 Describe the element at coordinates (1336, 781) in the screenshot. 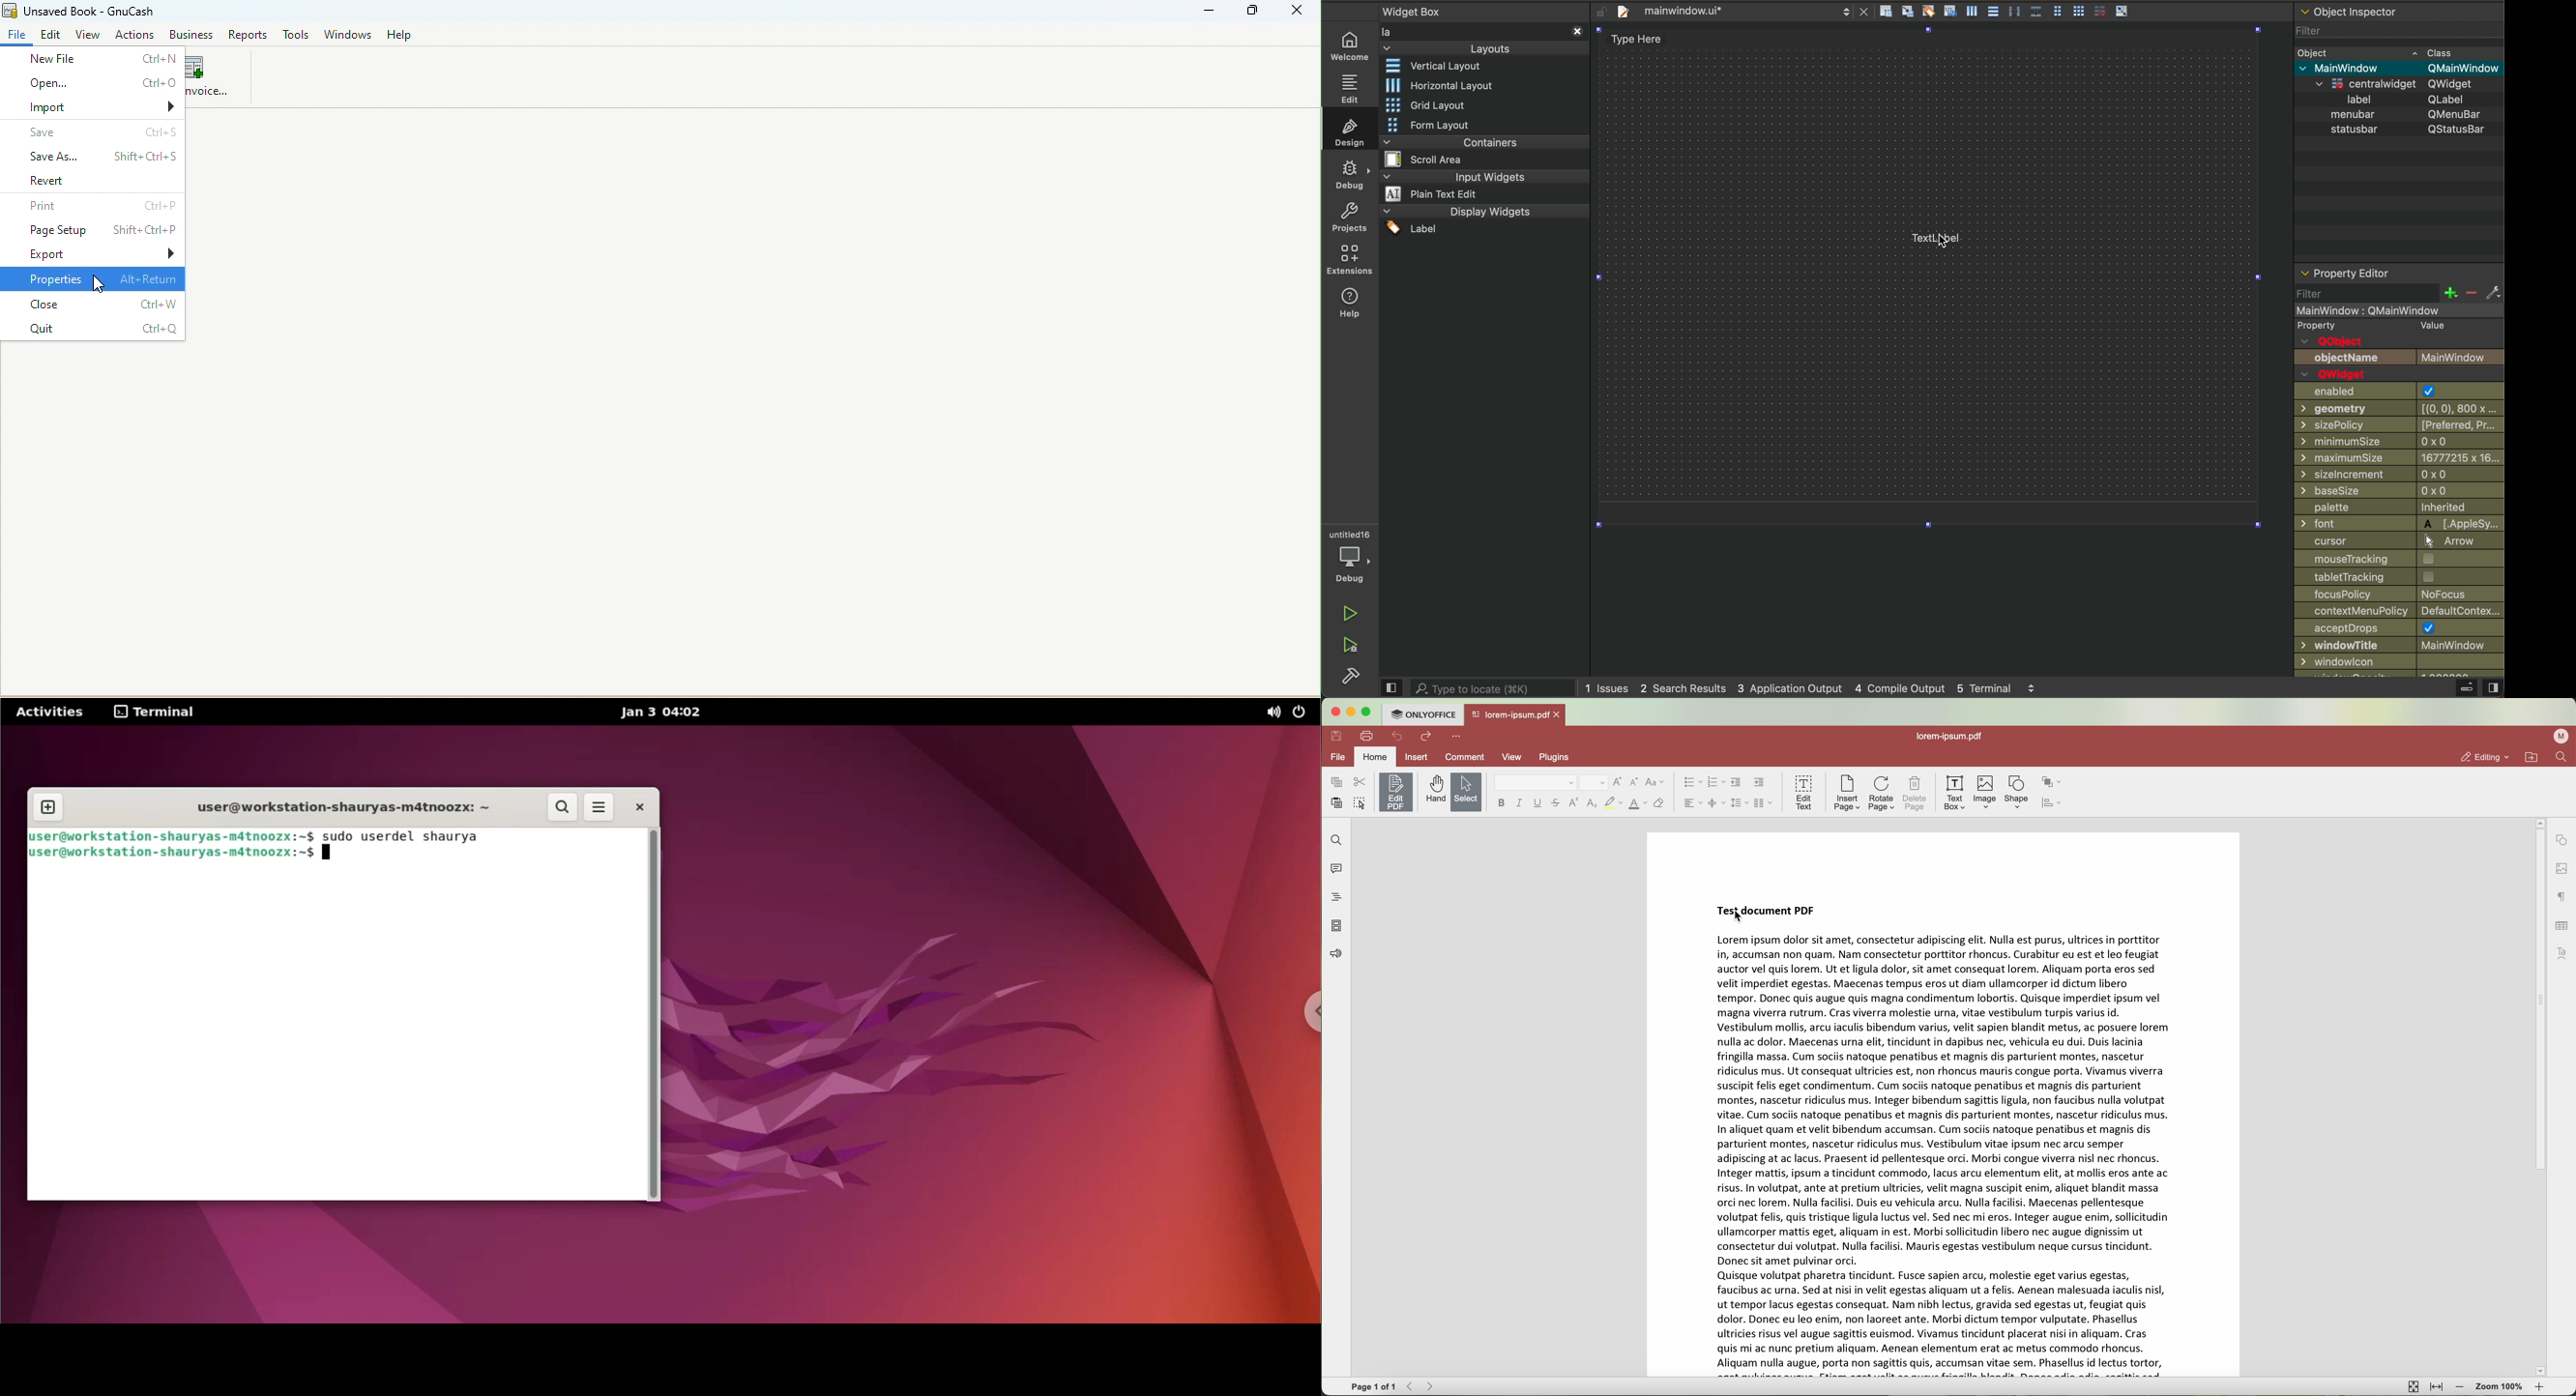

I see `copy` at that location.